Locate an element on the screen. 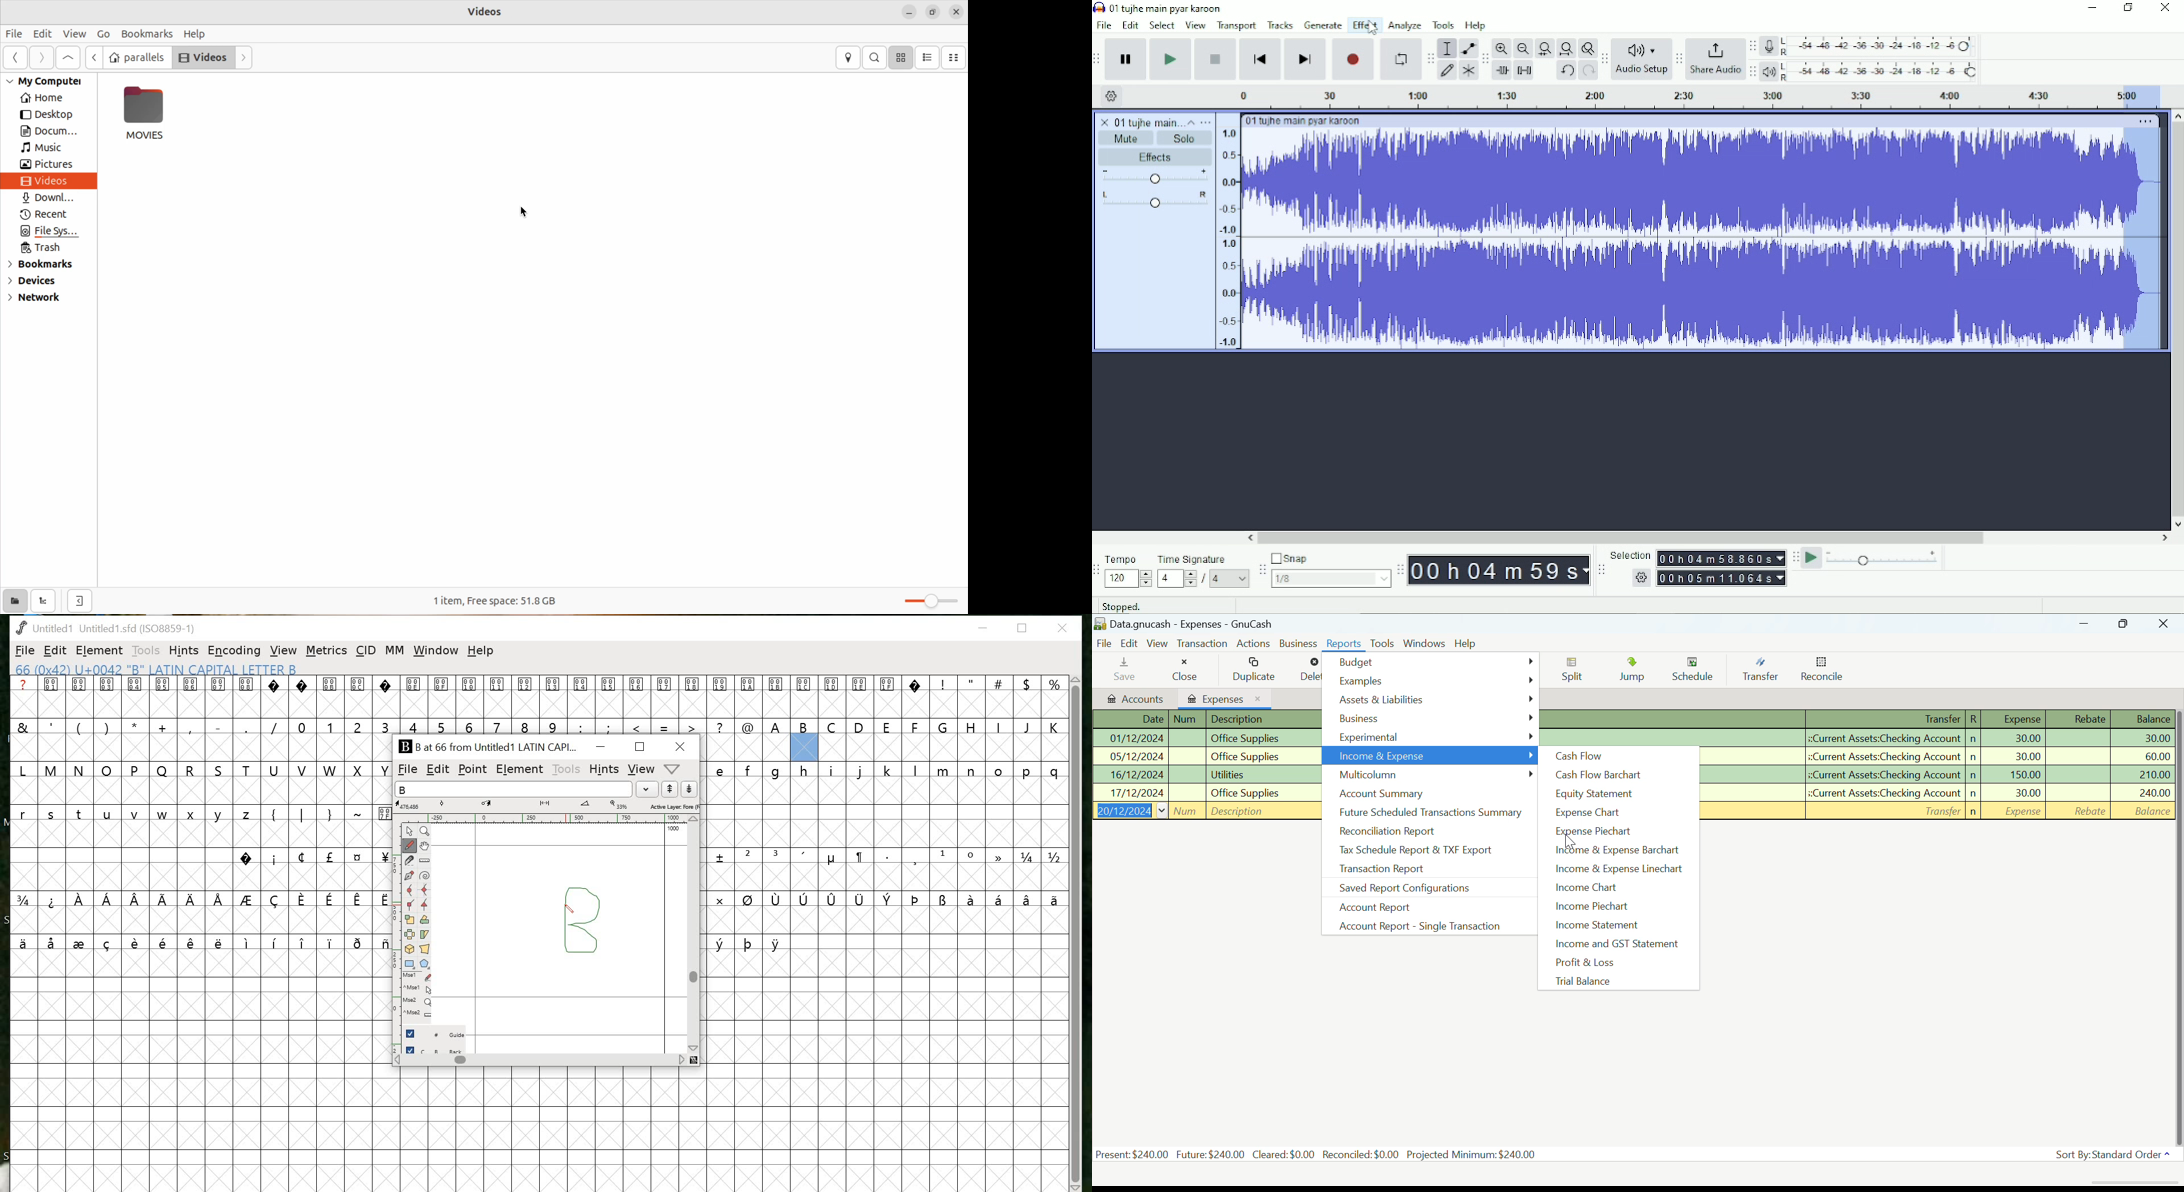 This screenshot has width=2184, height=1204. amplitude scale is located at coordinates (1228, 239).